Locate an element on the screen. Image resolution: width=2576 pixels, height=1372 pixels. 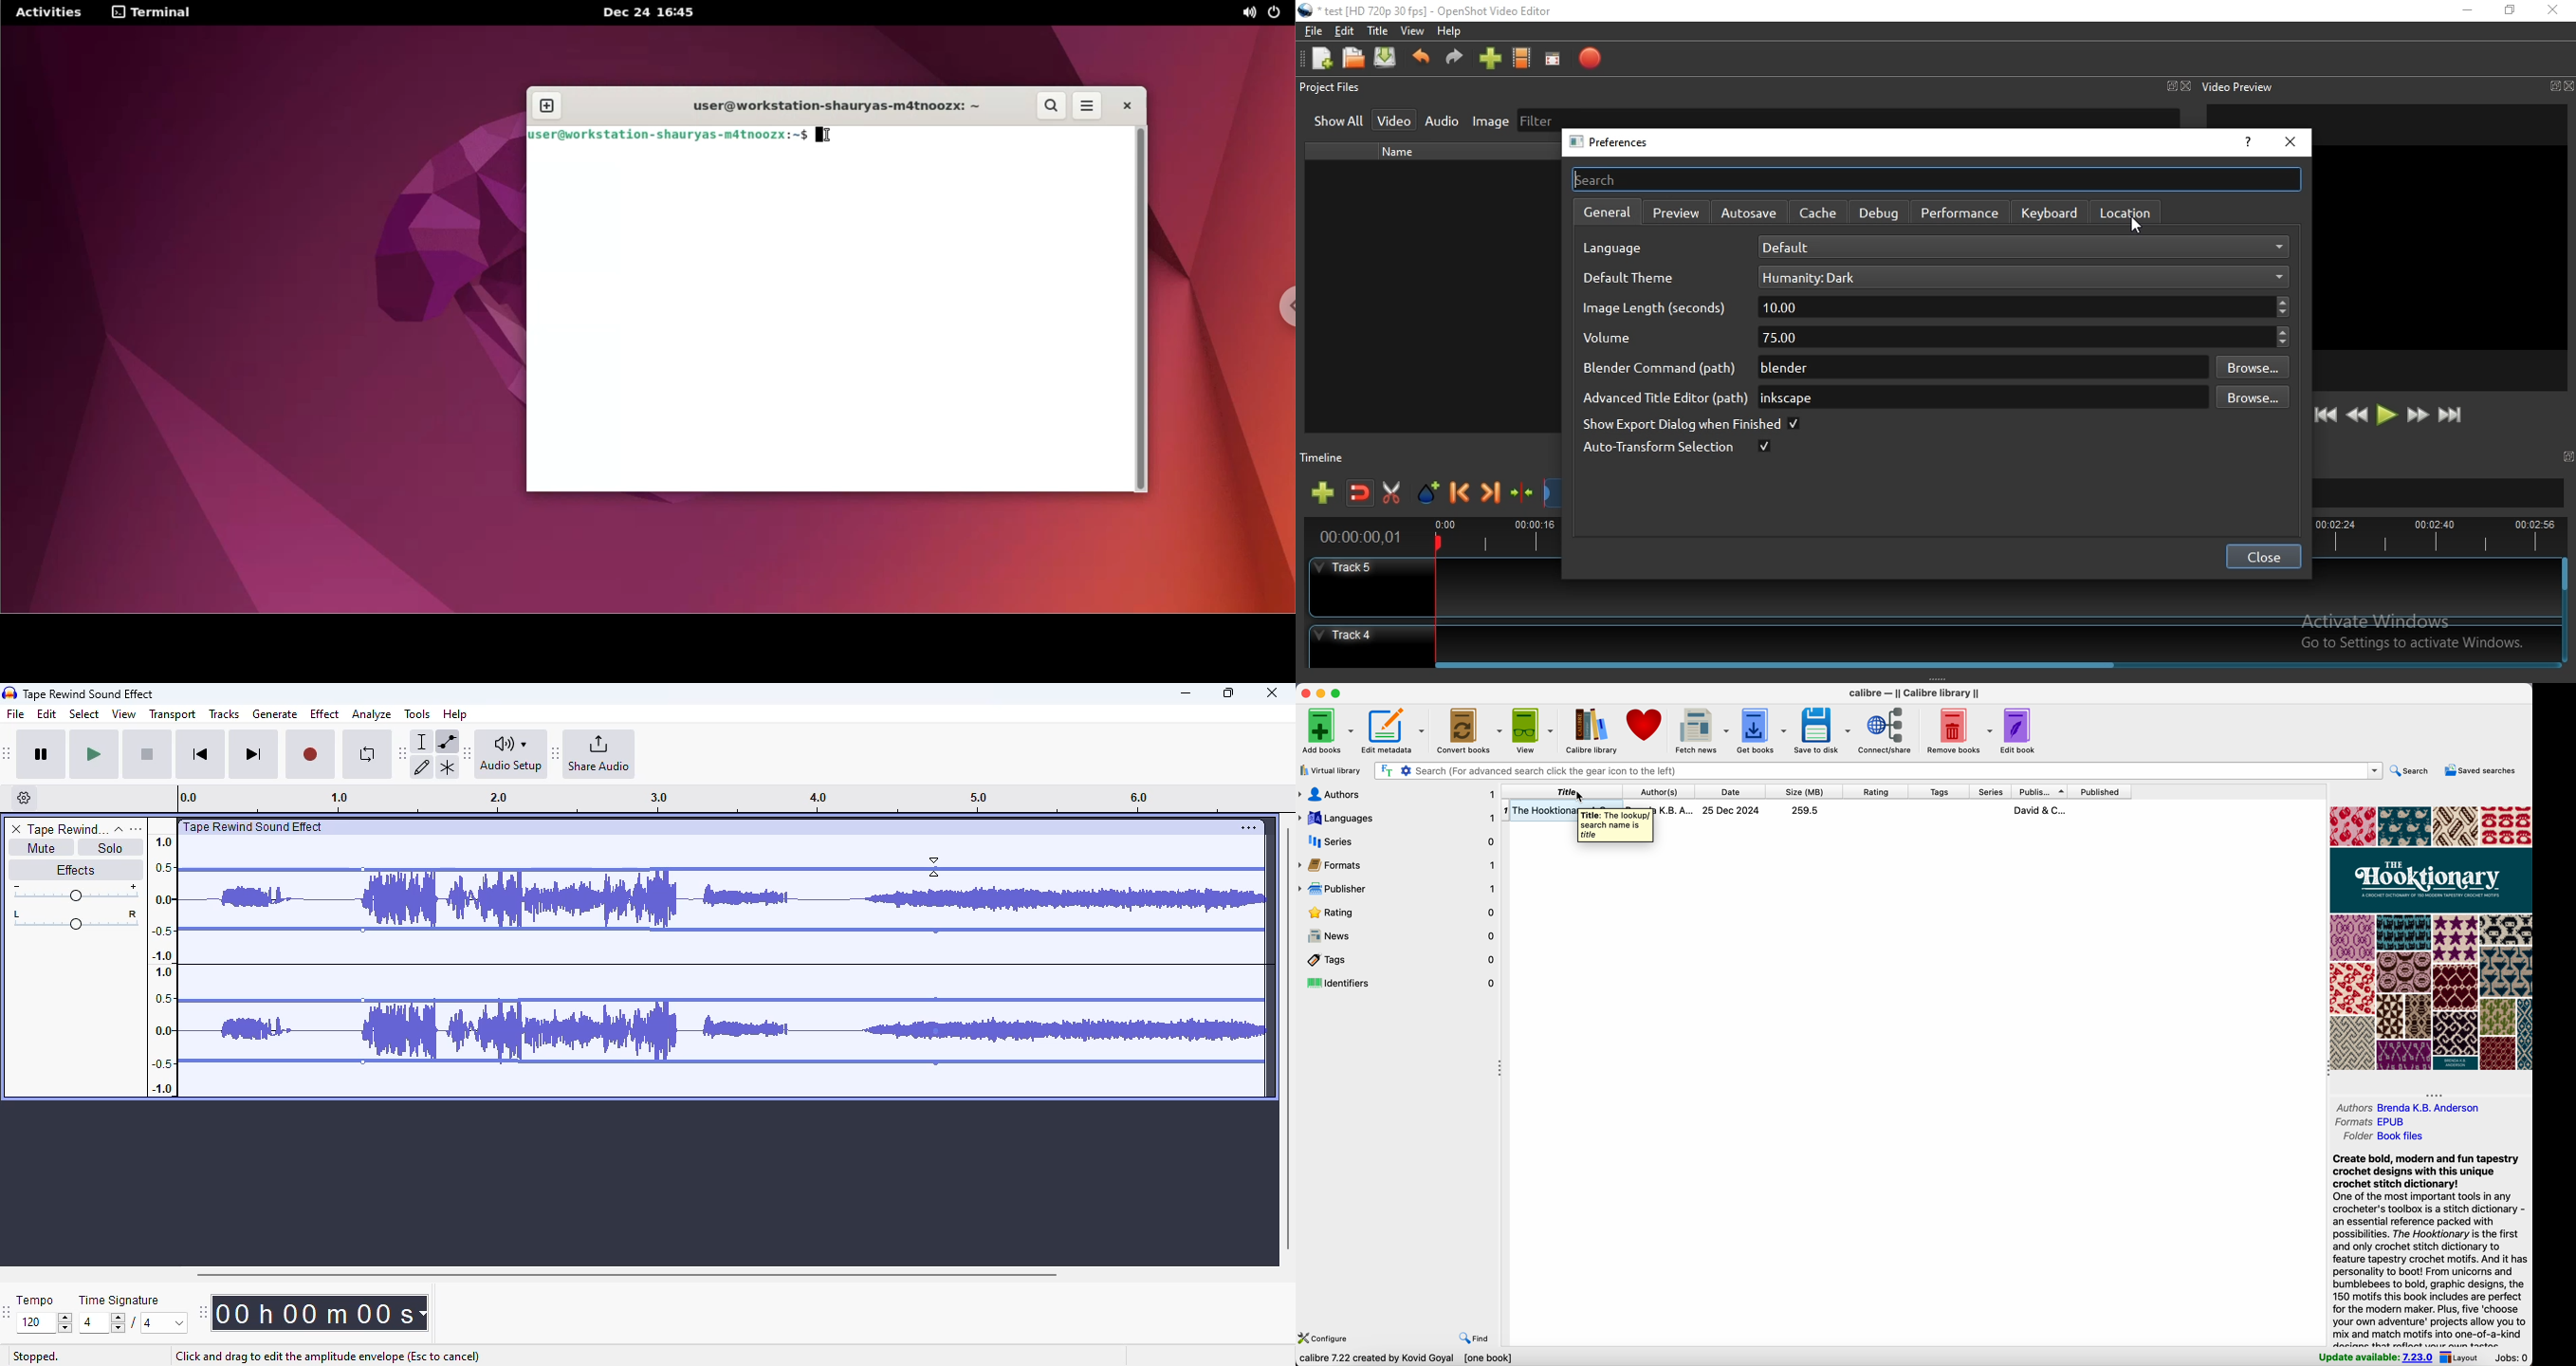
skip to start is located at coordinates (199, 756).